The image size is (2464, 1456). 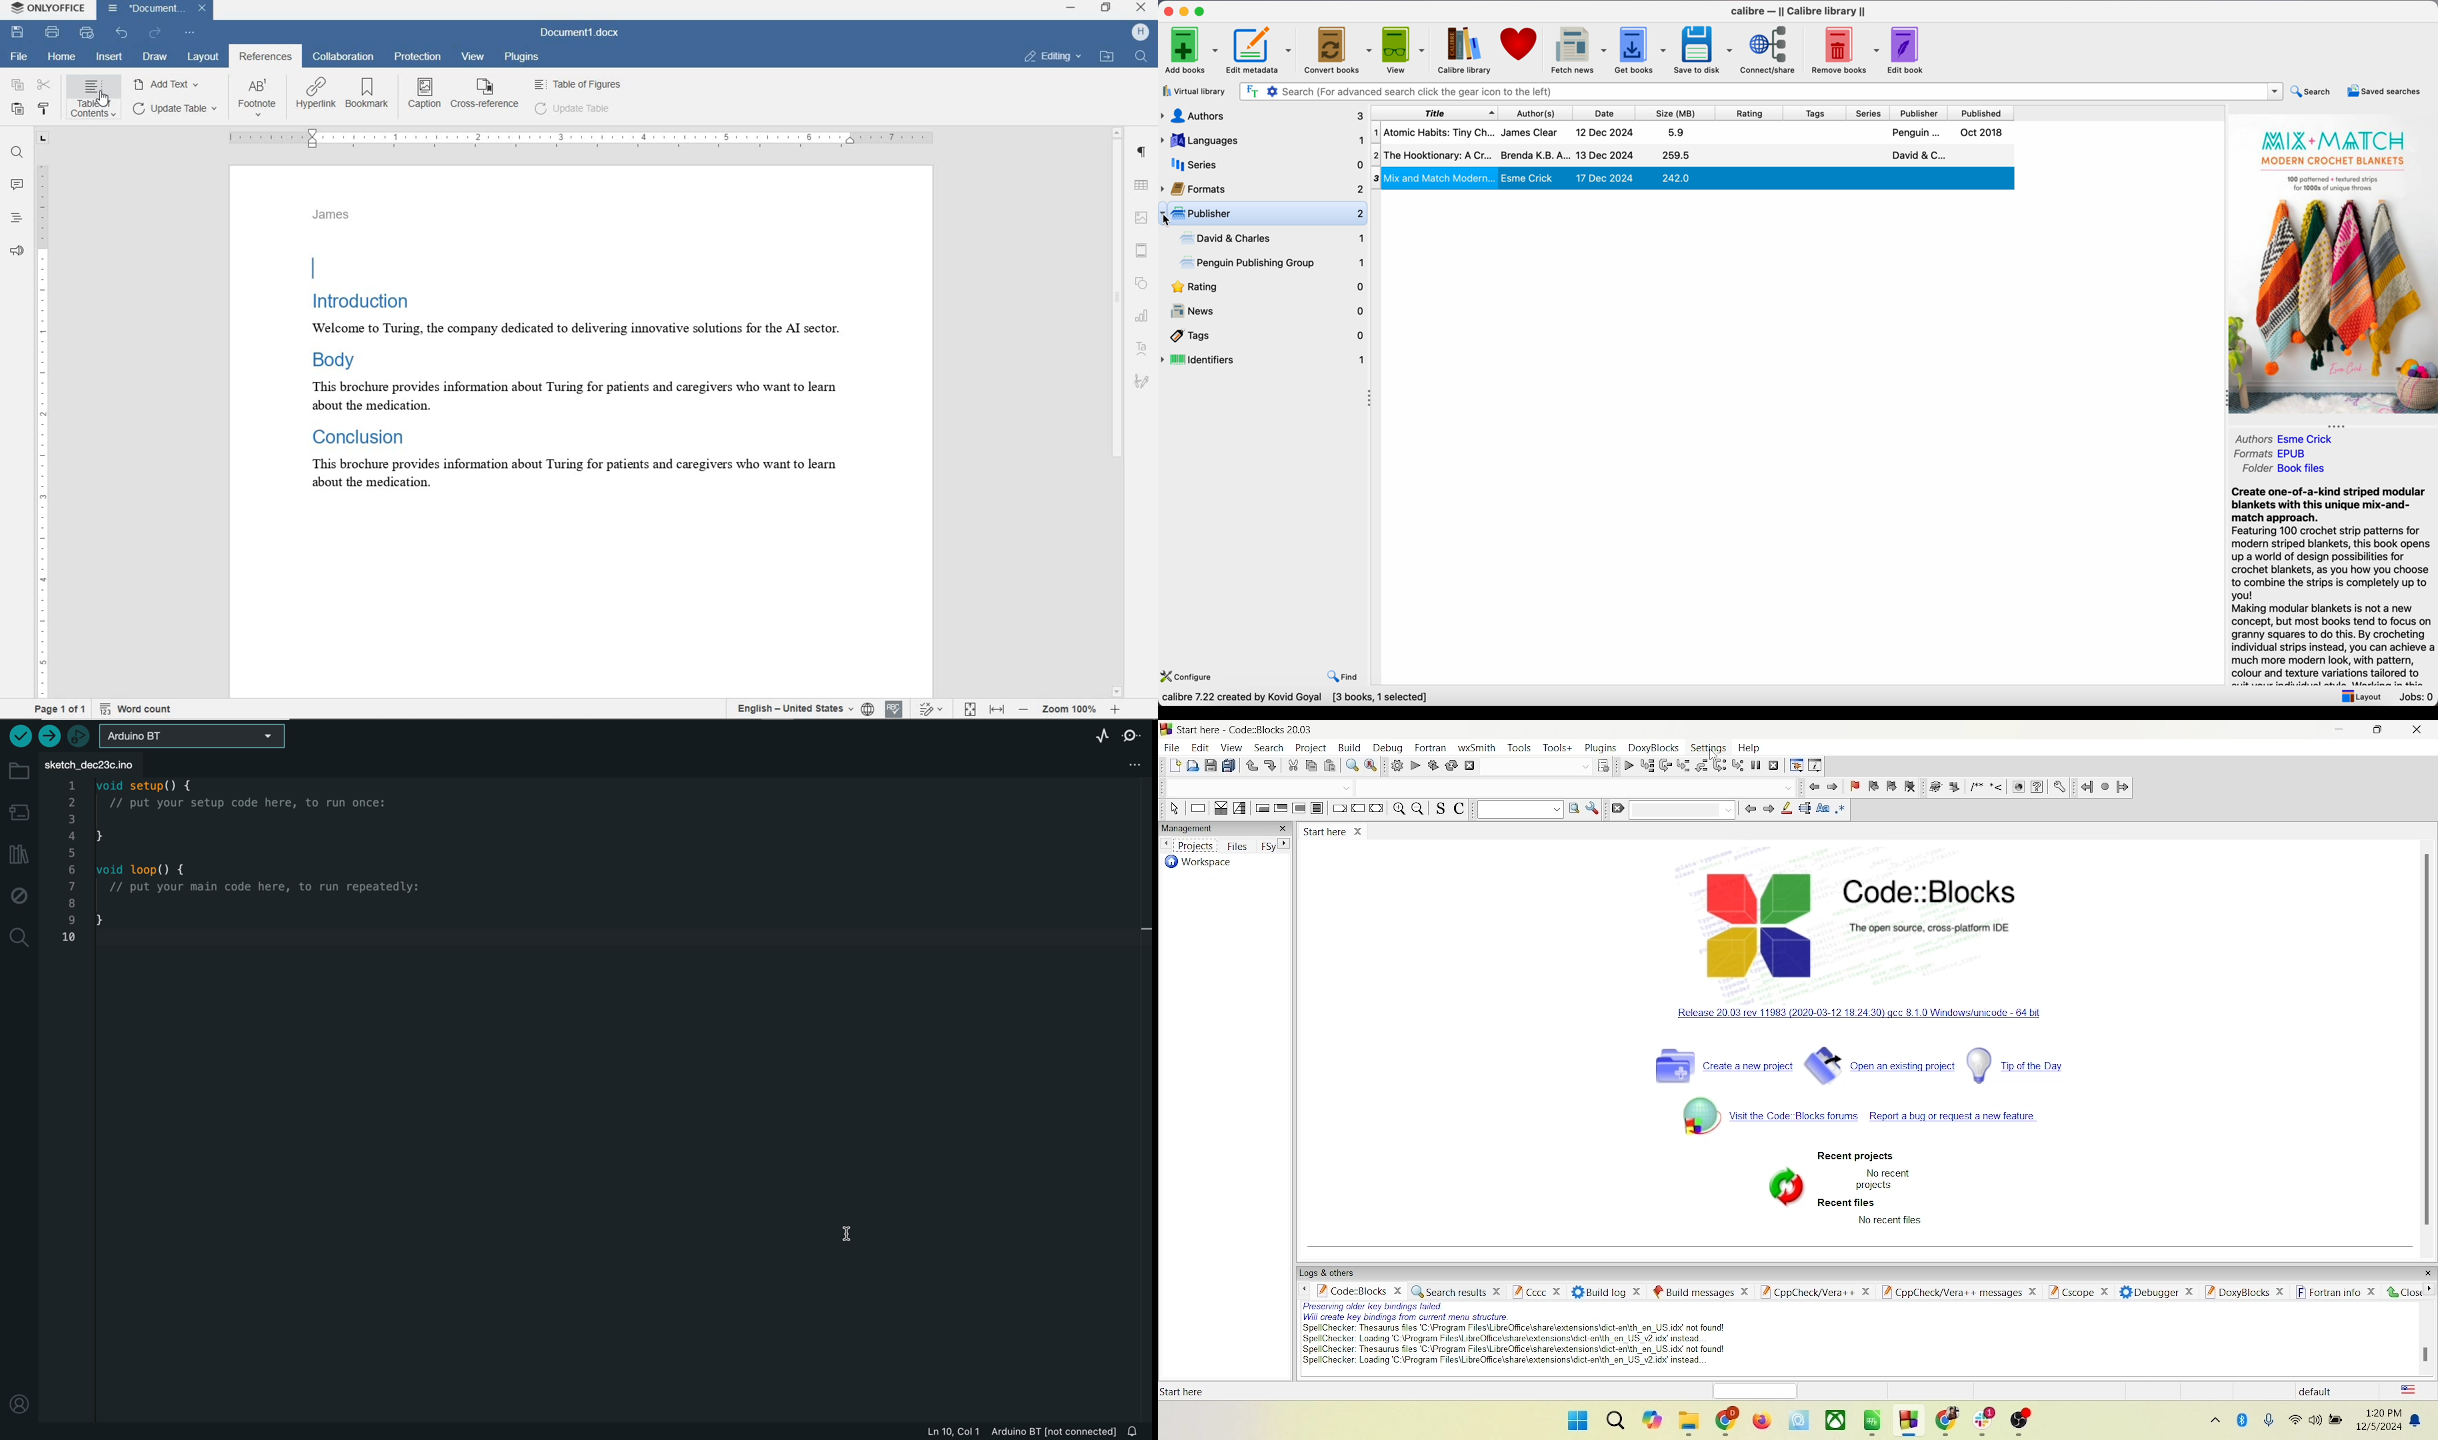 What do you see at coordinates (1262, 165) in the screenshot?
I see `series` at bounding box center [1262, 165].